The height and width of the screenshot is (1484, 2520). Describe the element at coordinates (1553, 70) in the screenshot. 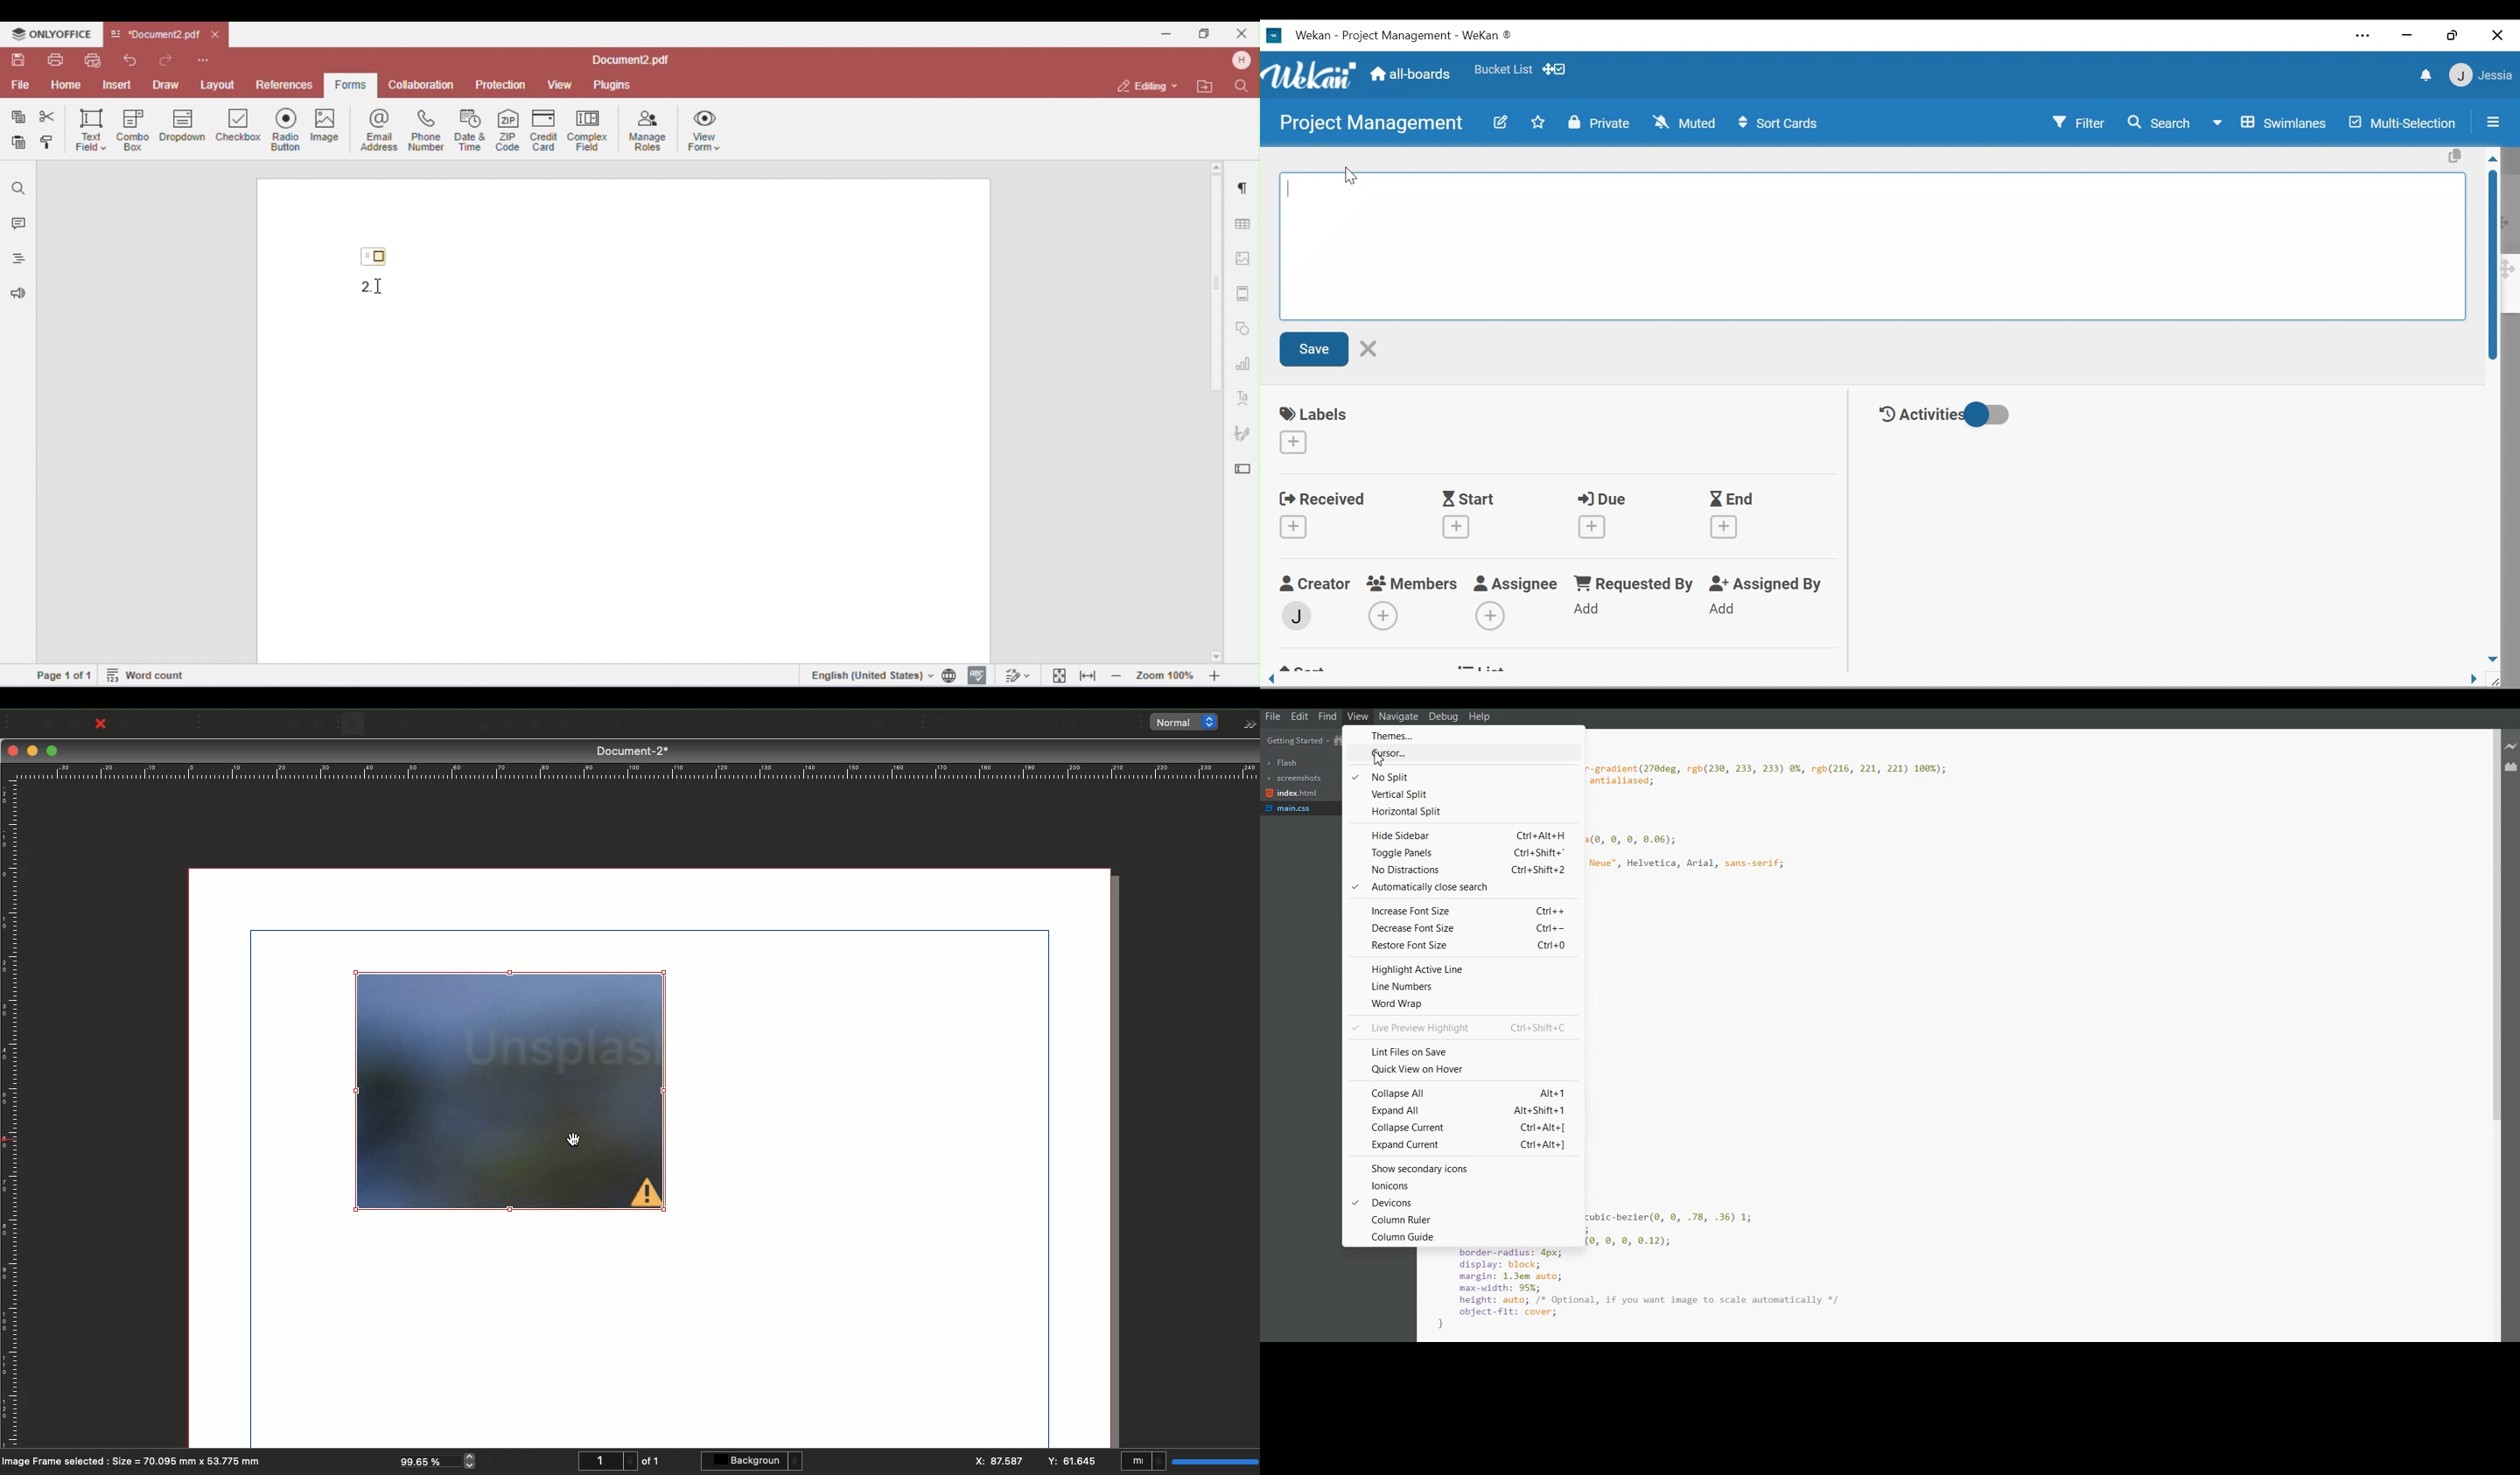

I see `Show/Hide desktop drag handle` at that location.